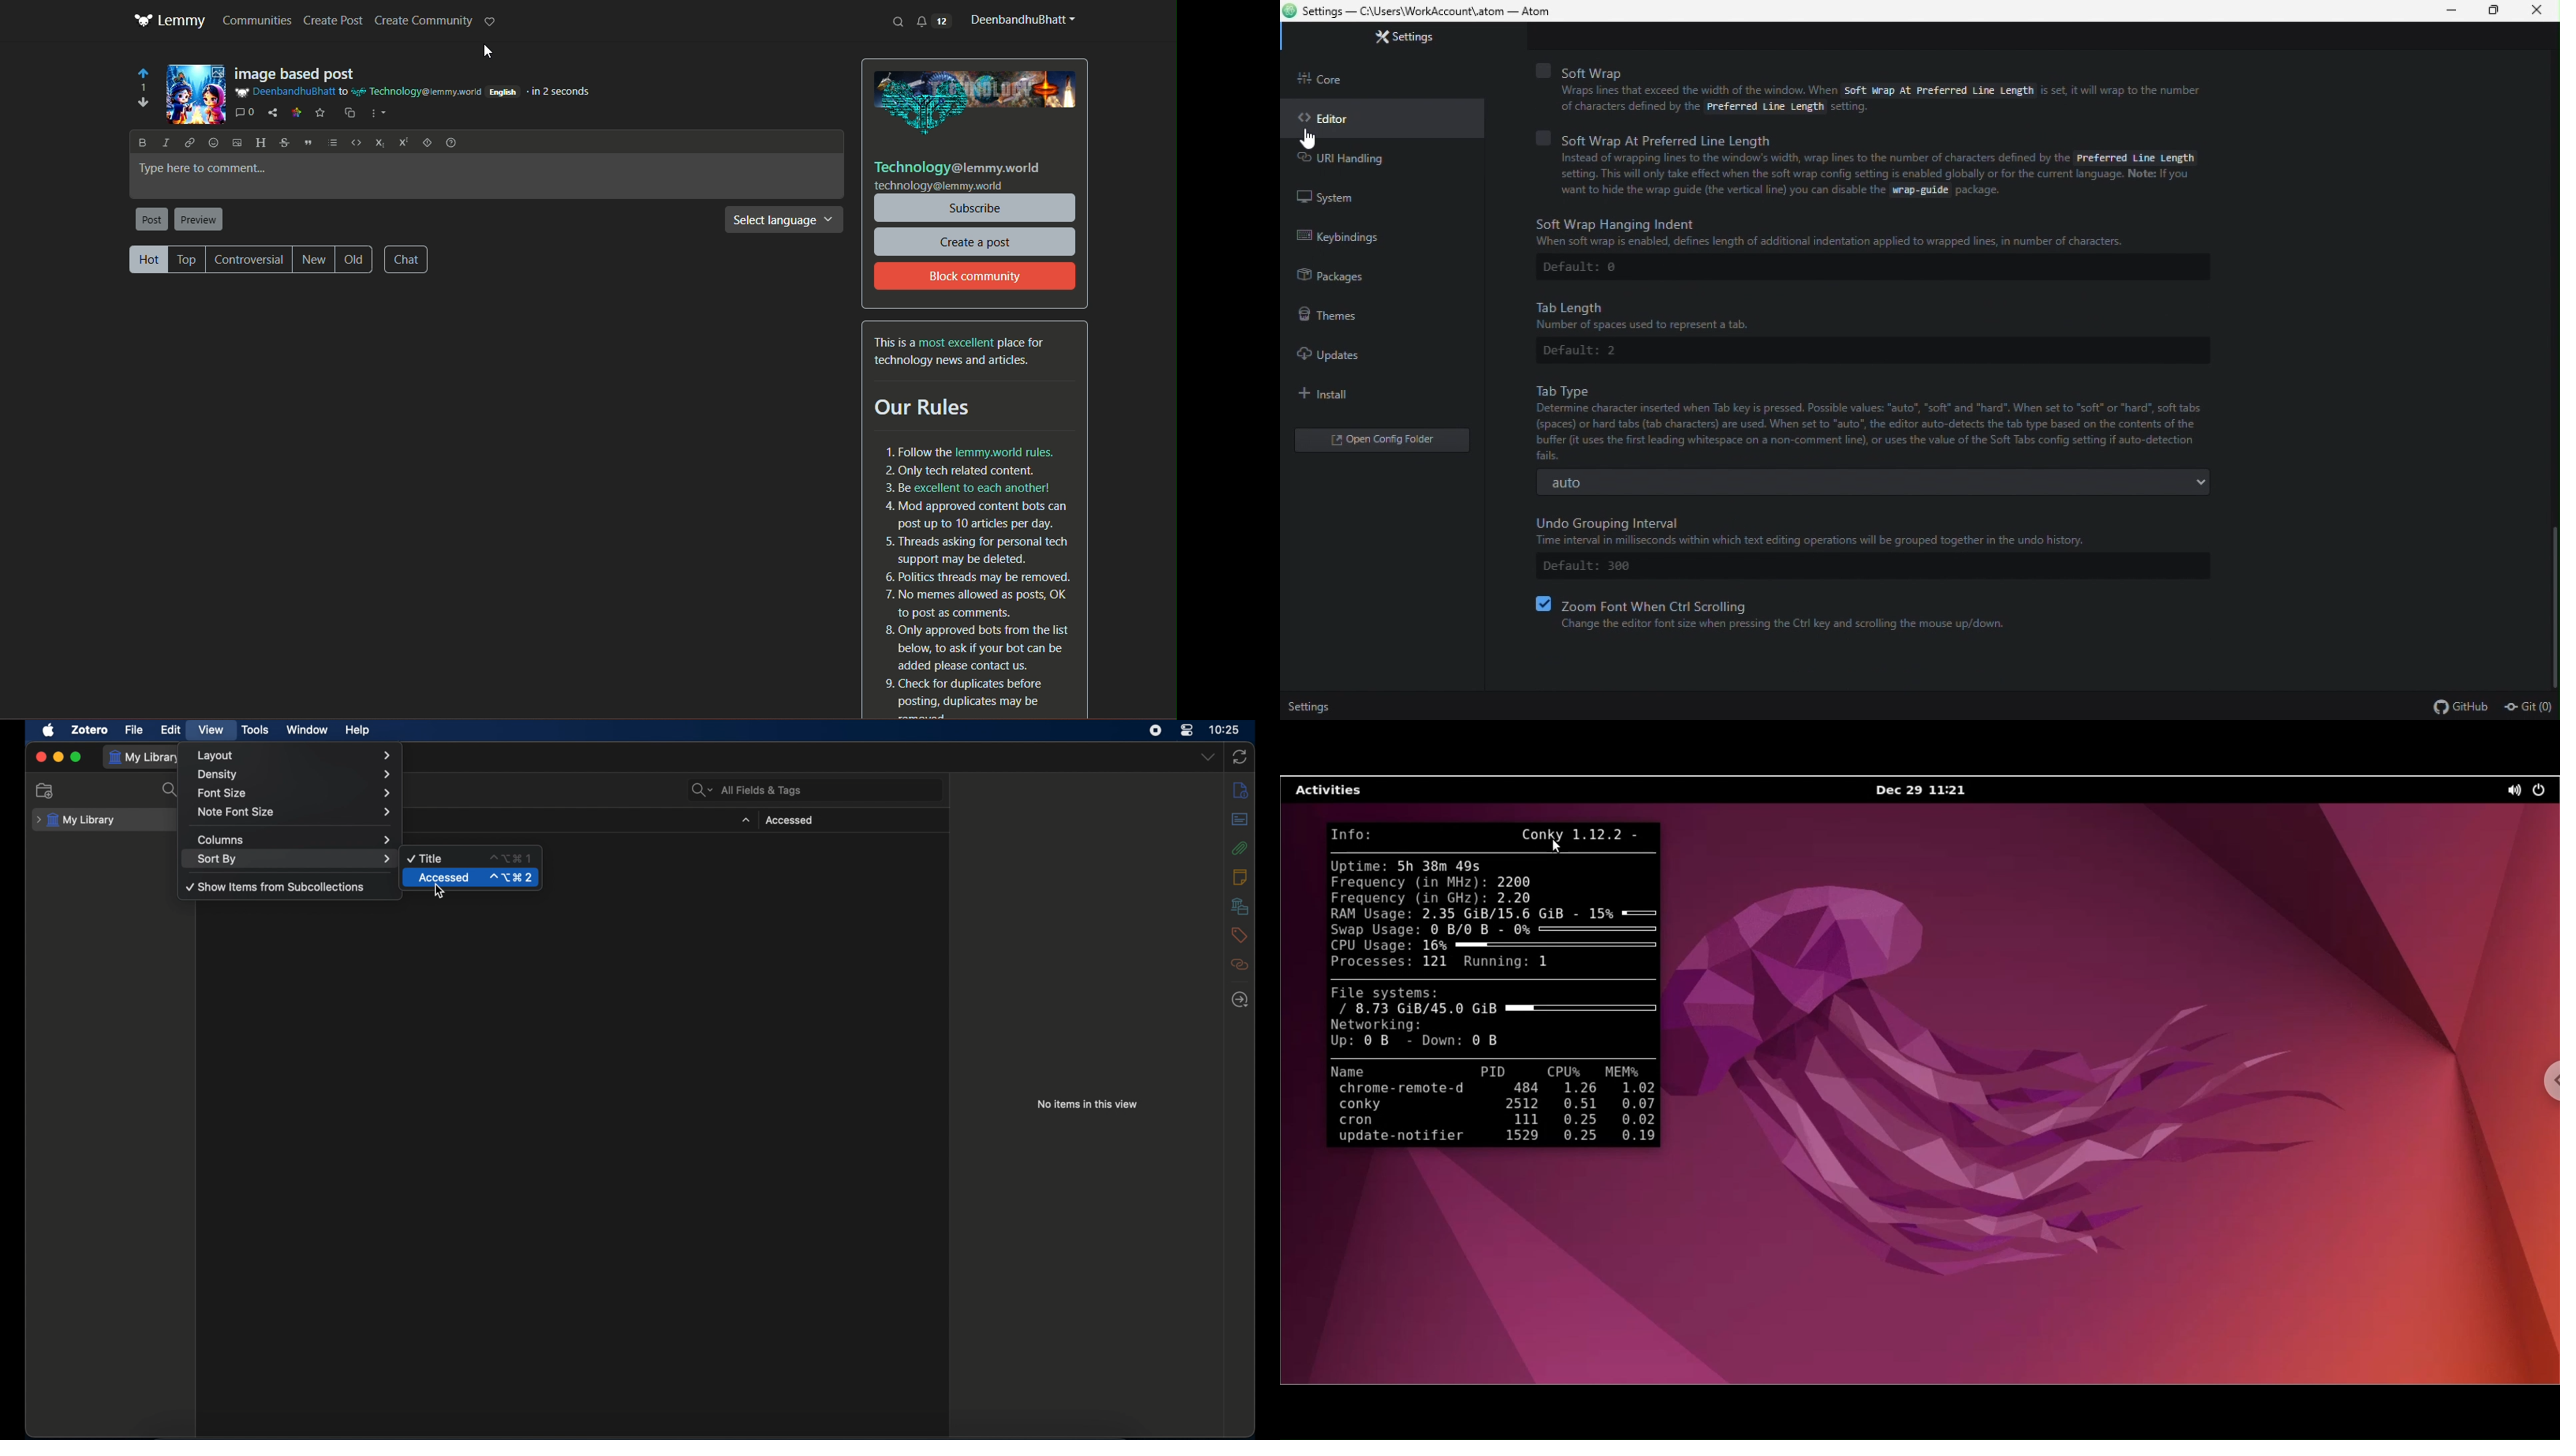  What do you see at coordinates (1239, 757) in the screenshot?
I see `sync` at bounding box center [1239, 757].